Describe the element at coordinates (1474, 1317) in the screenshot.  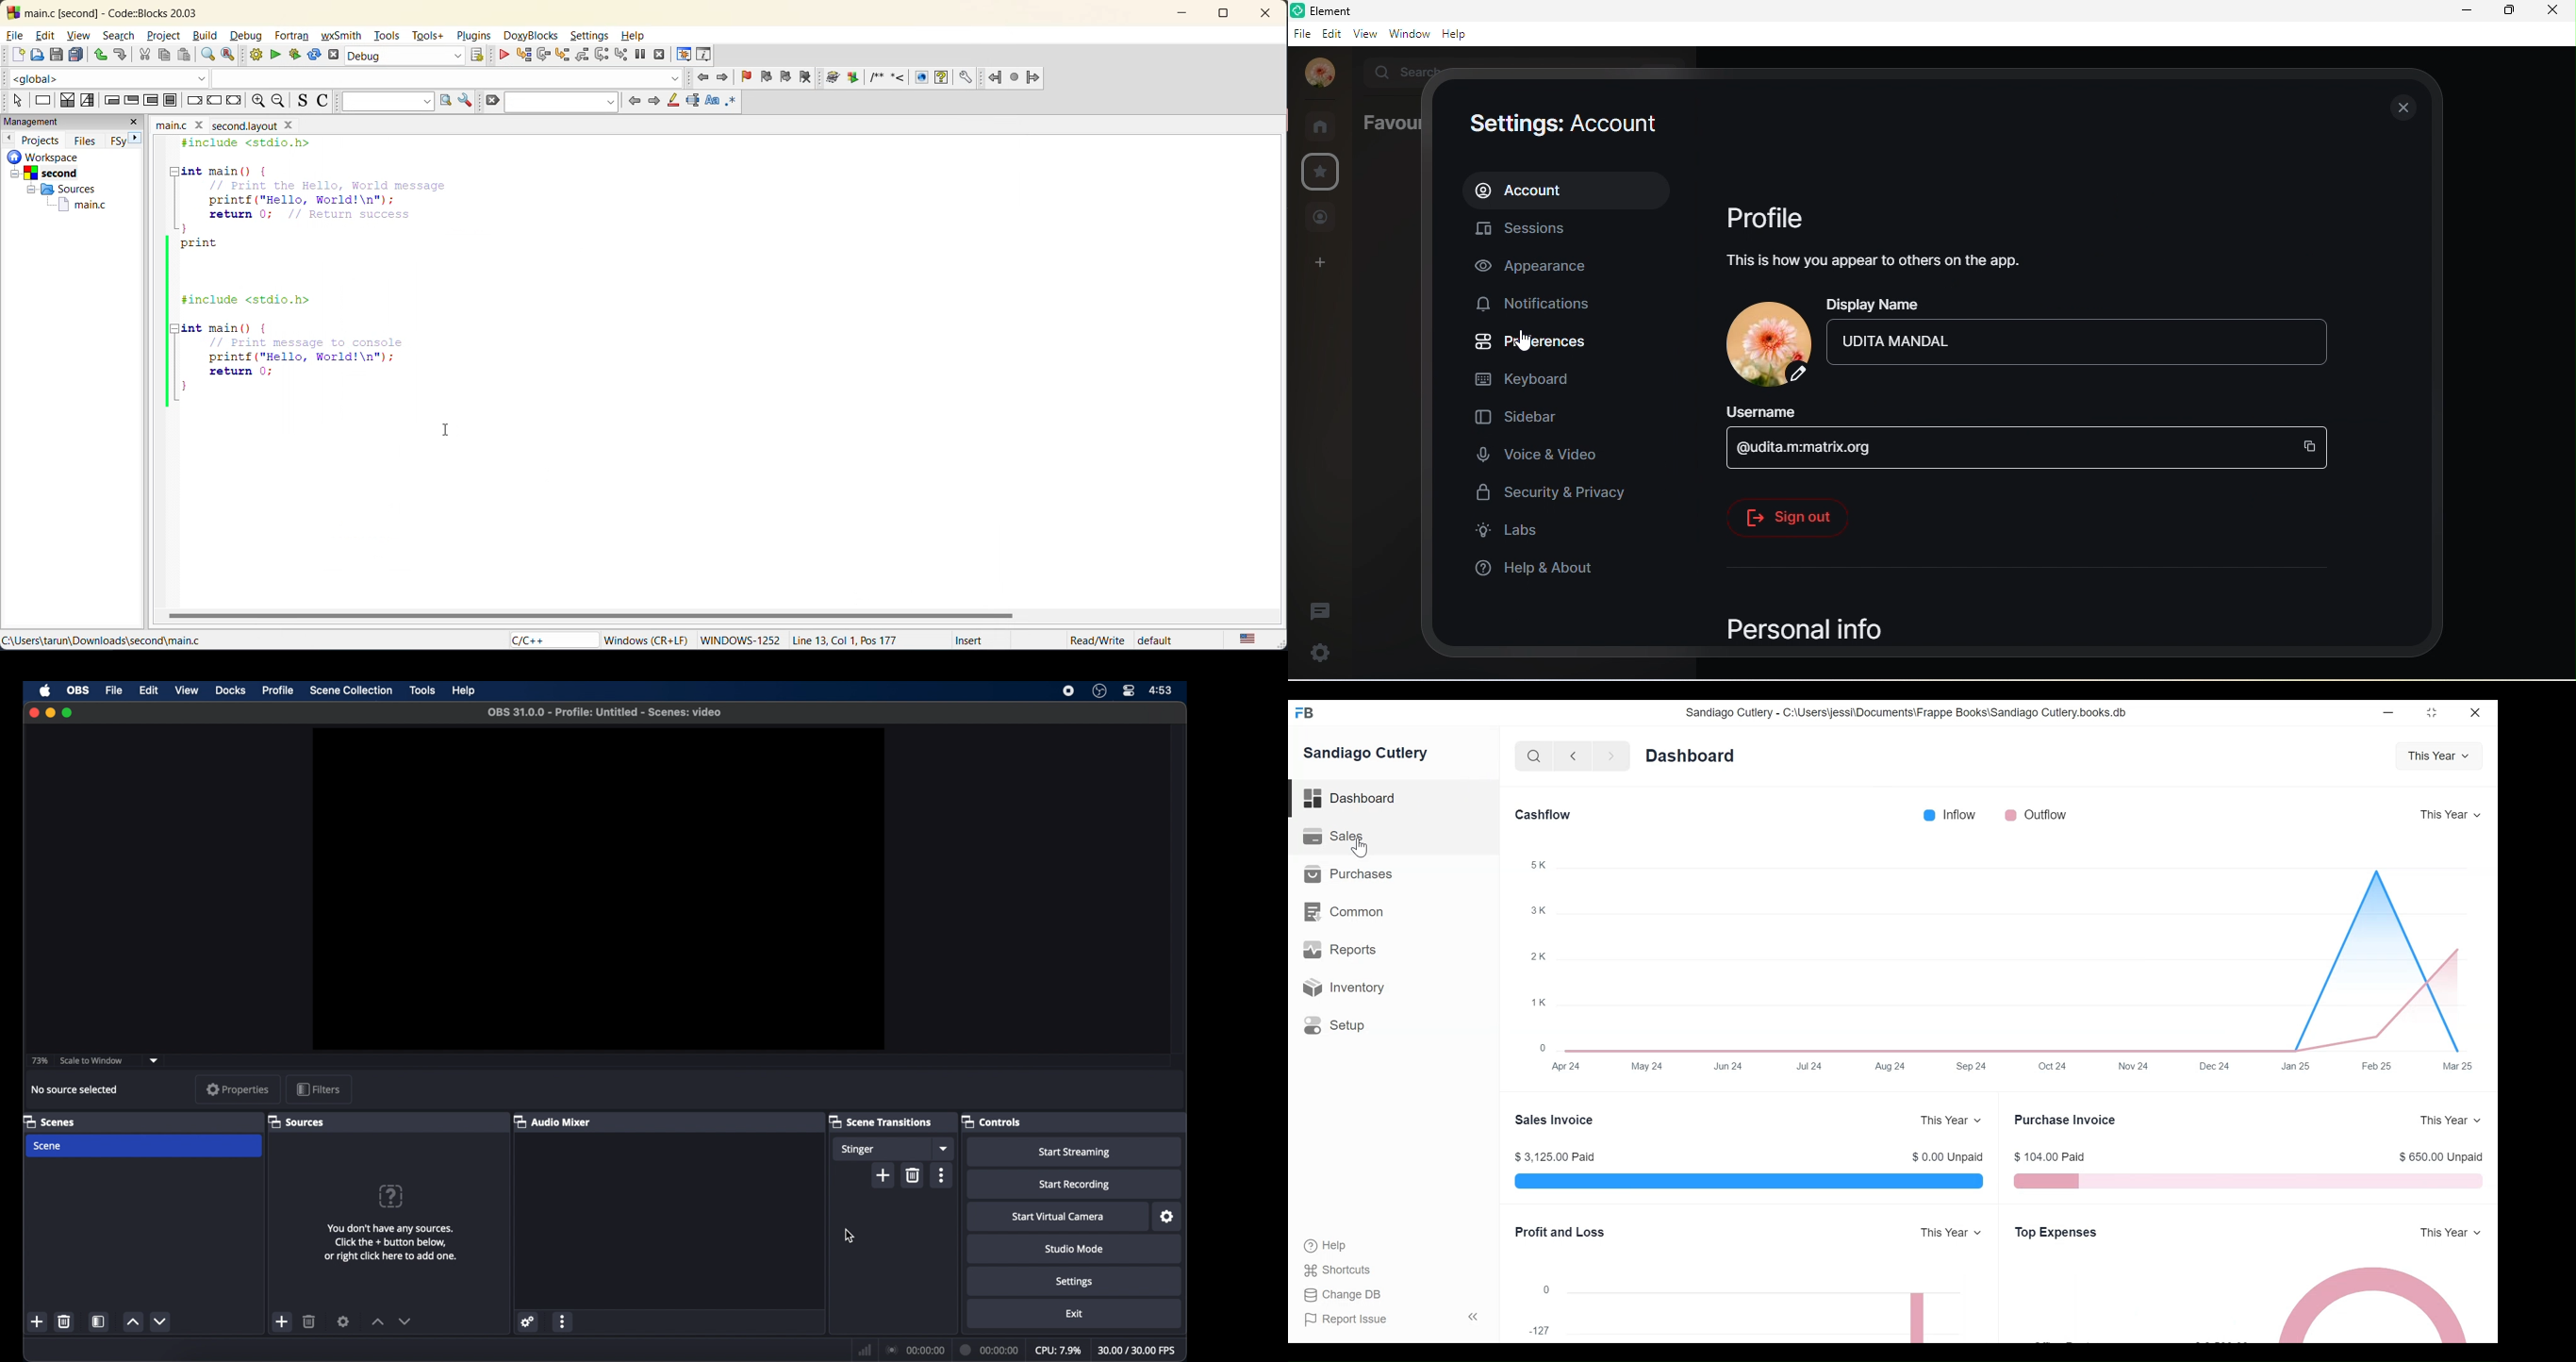
I see `Hide sidebar` at that location.